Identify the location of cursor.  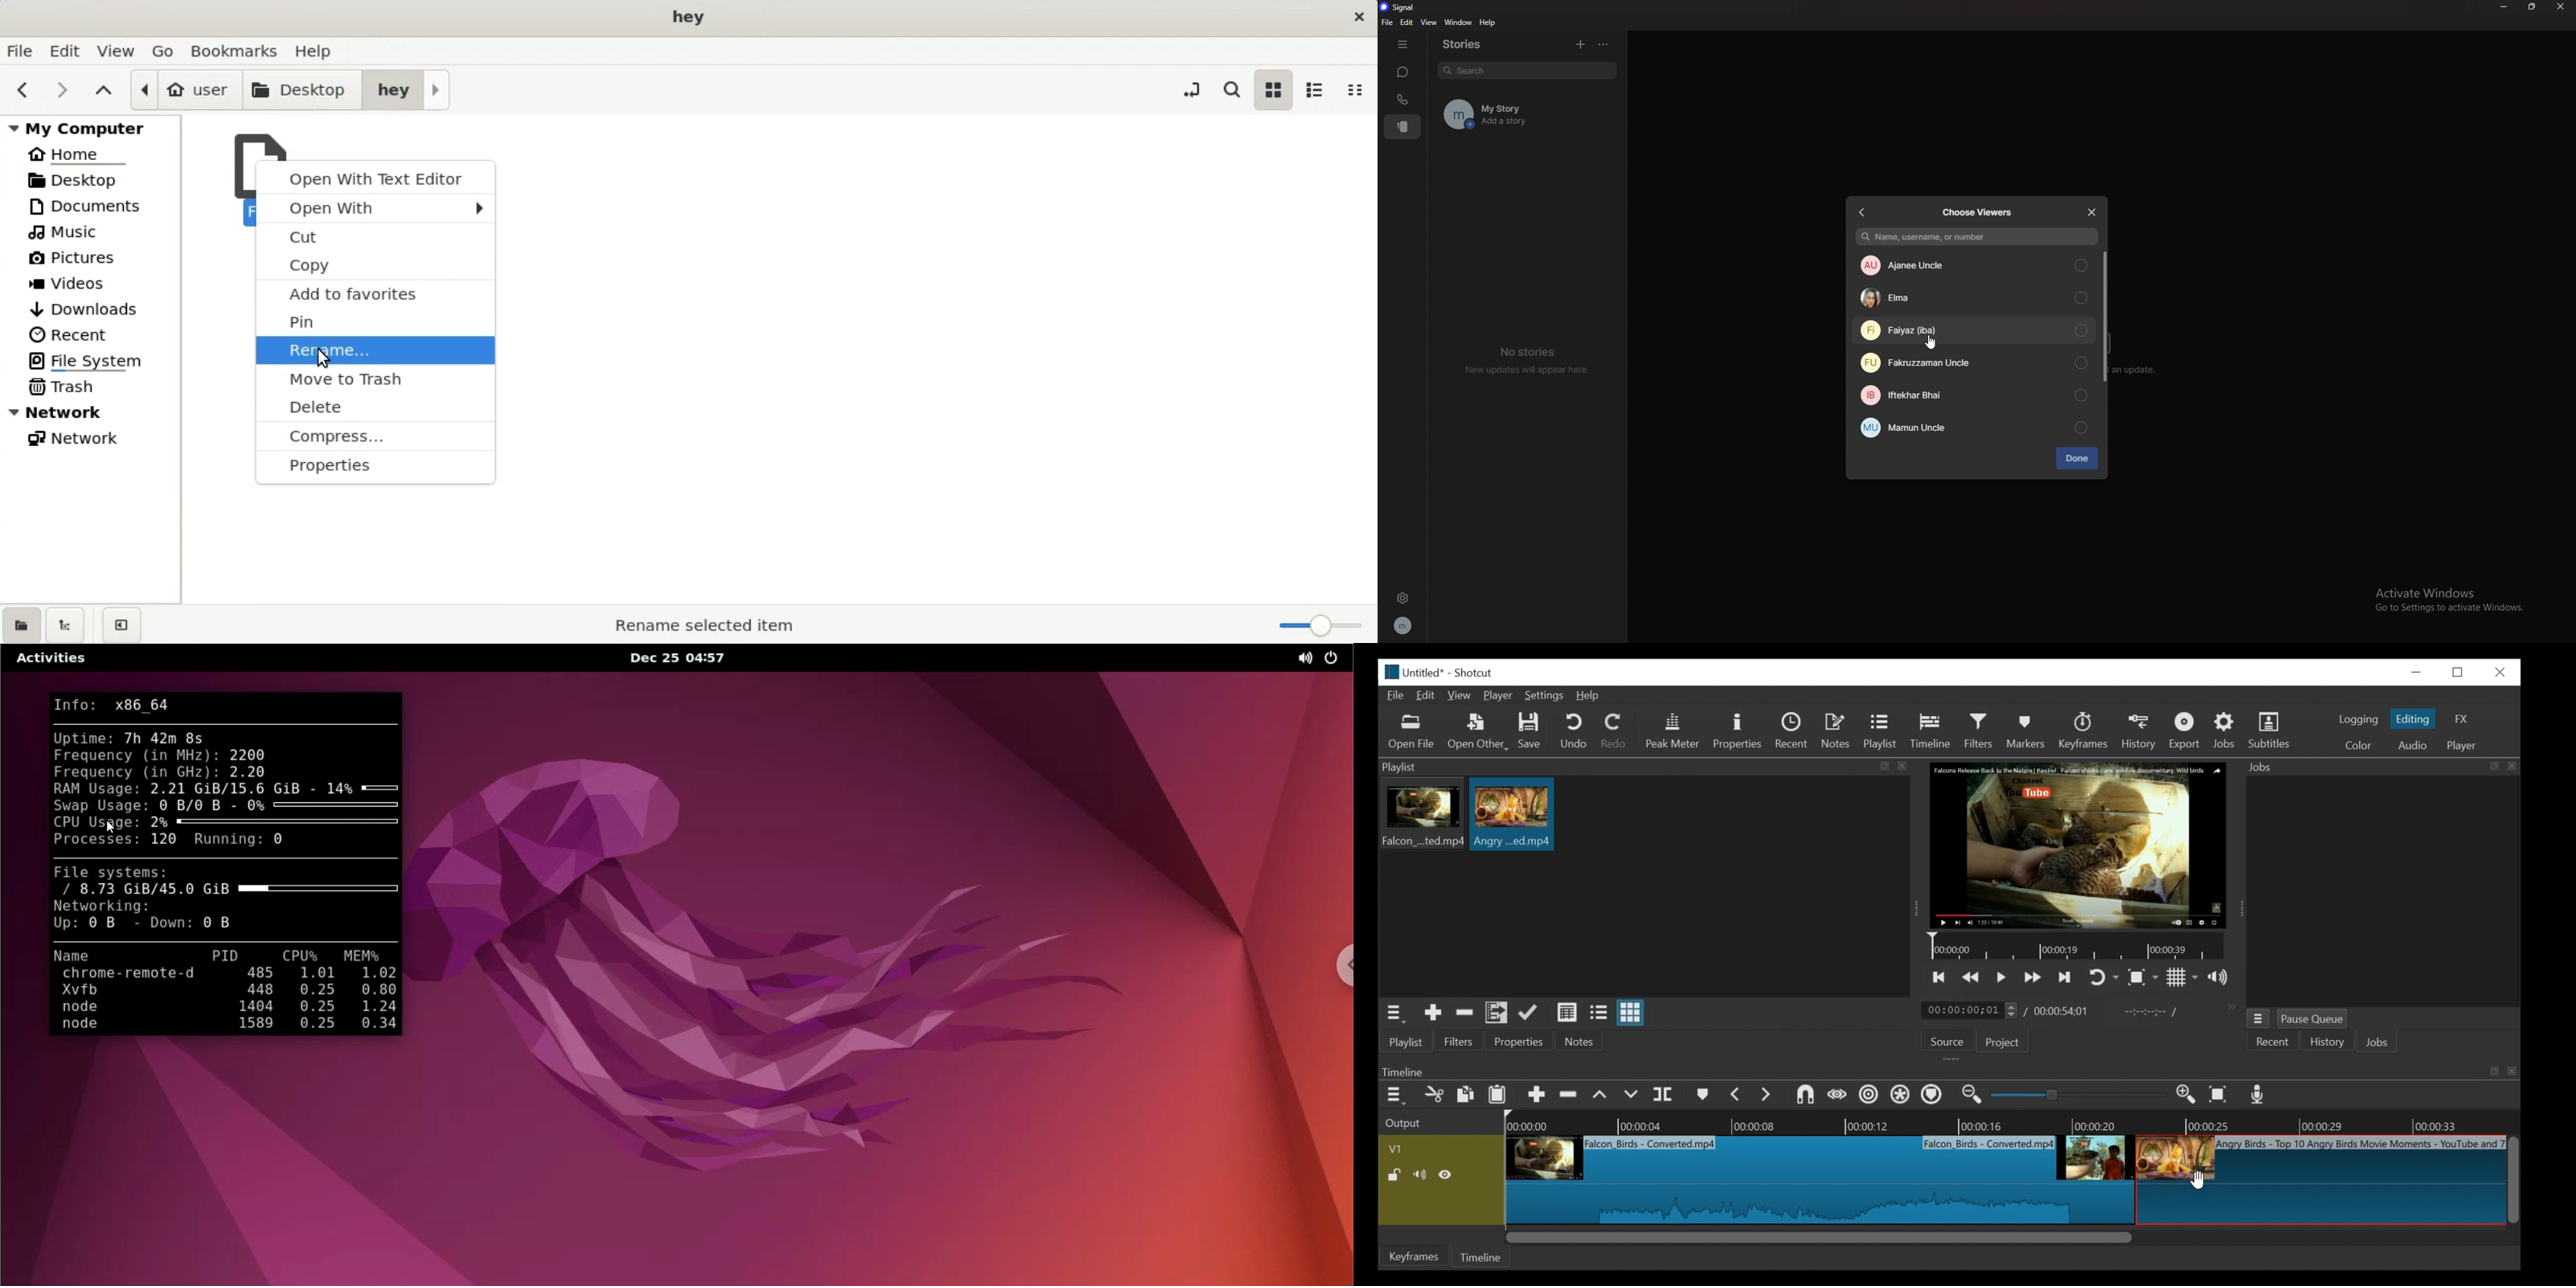
(2196, 1179).